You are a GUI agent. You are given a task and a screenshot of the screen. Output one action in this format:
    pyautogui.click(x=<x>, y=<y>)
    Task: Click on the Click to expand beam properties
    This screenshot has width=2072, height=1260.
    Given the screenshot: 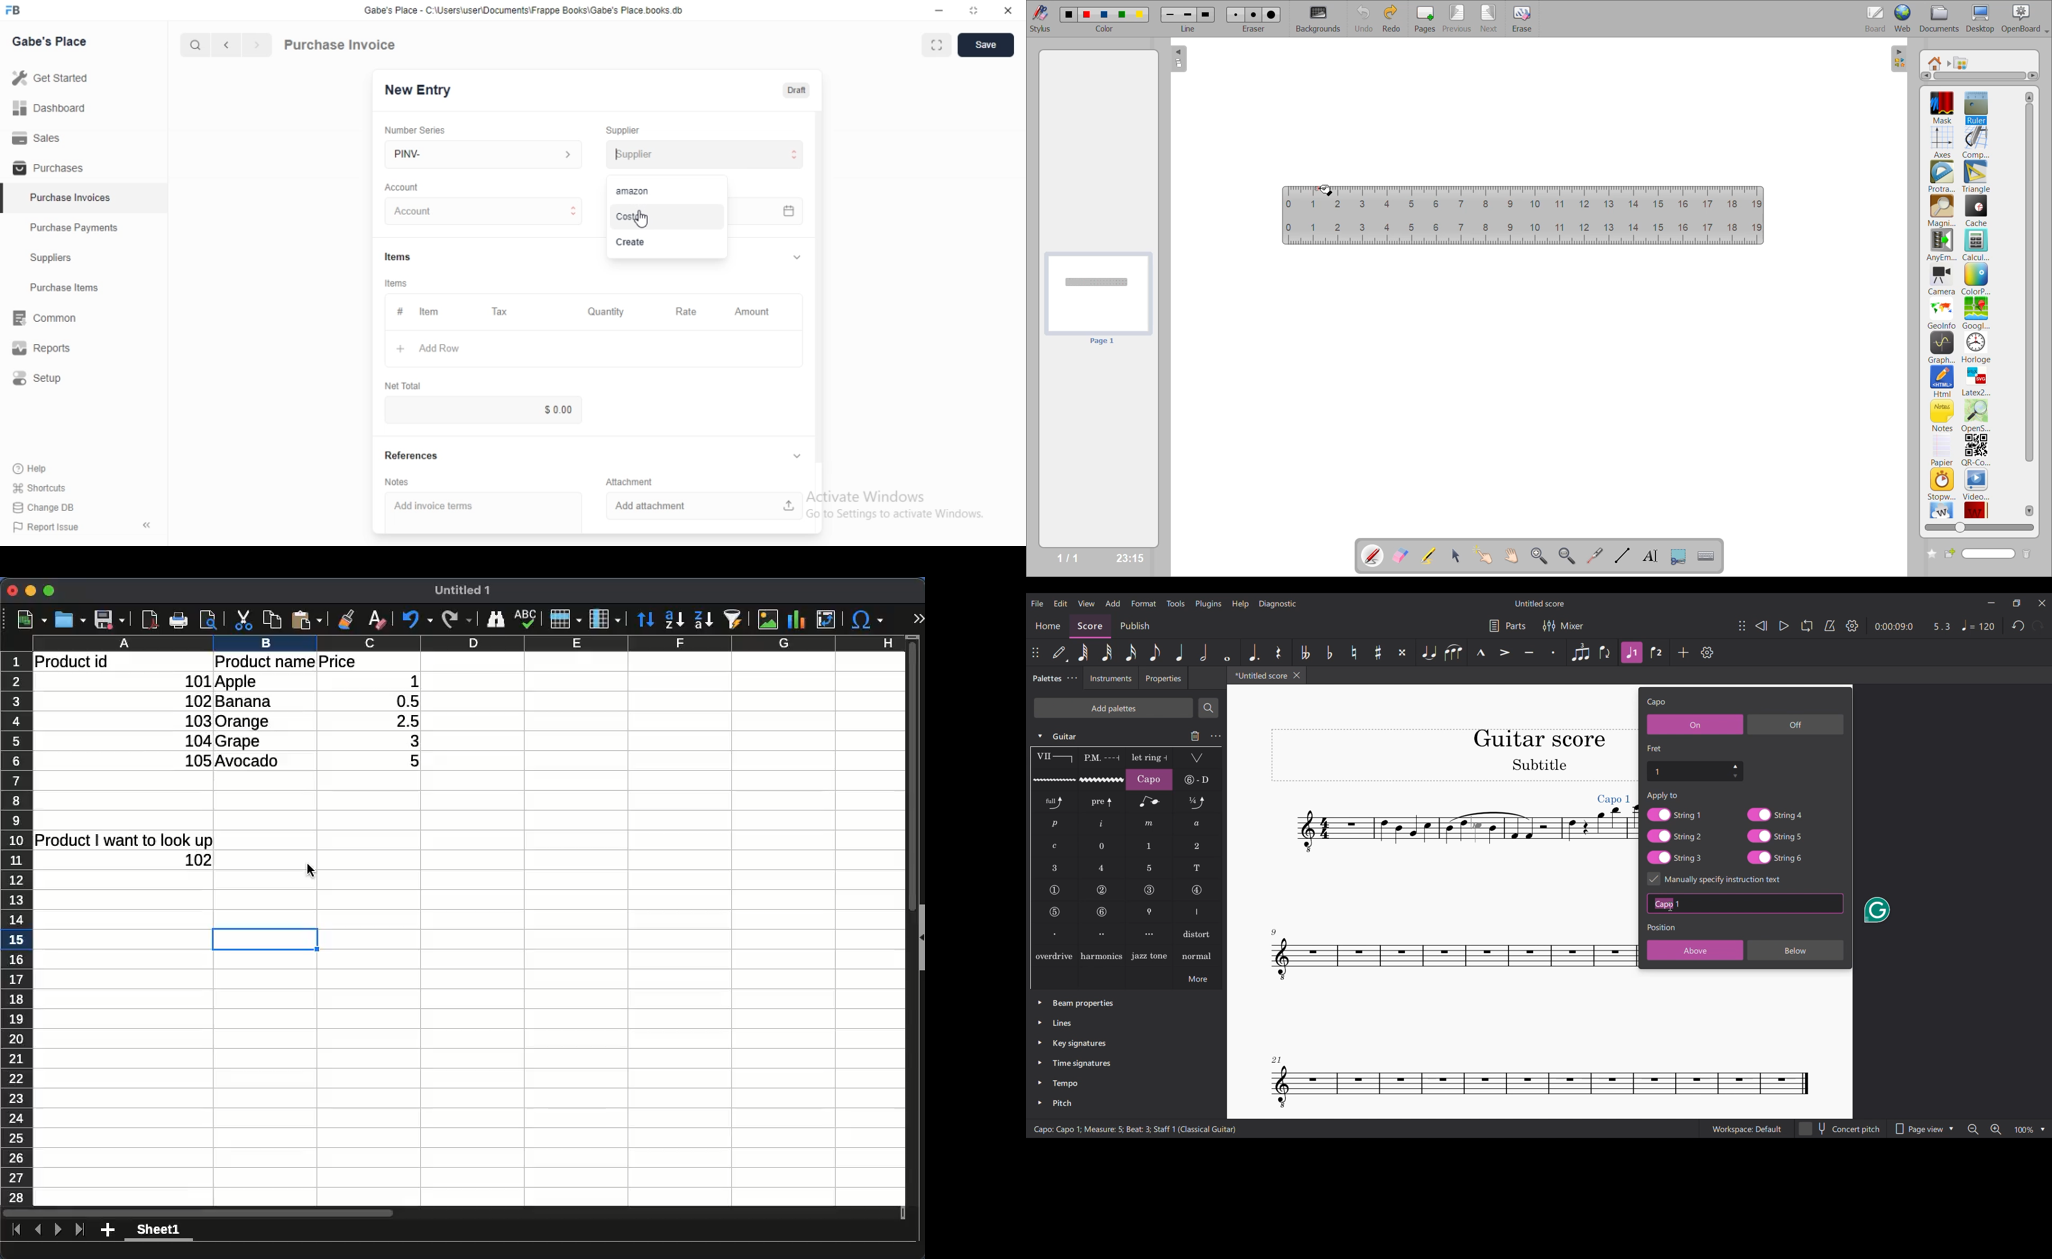 What is the action you would take?
    pyautogui.click(x=1040, y=1002)
    